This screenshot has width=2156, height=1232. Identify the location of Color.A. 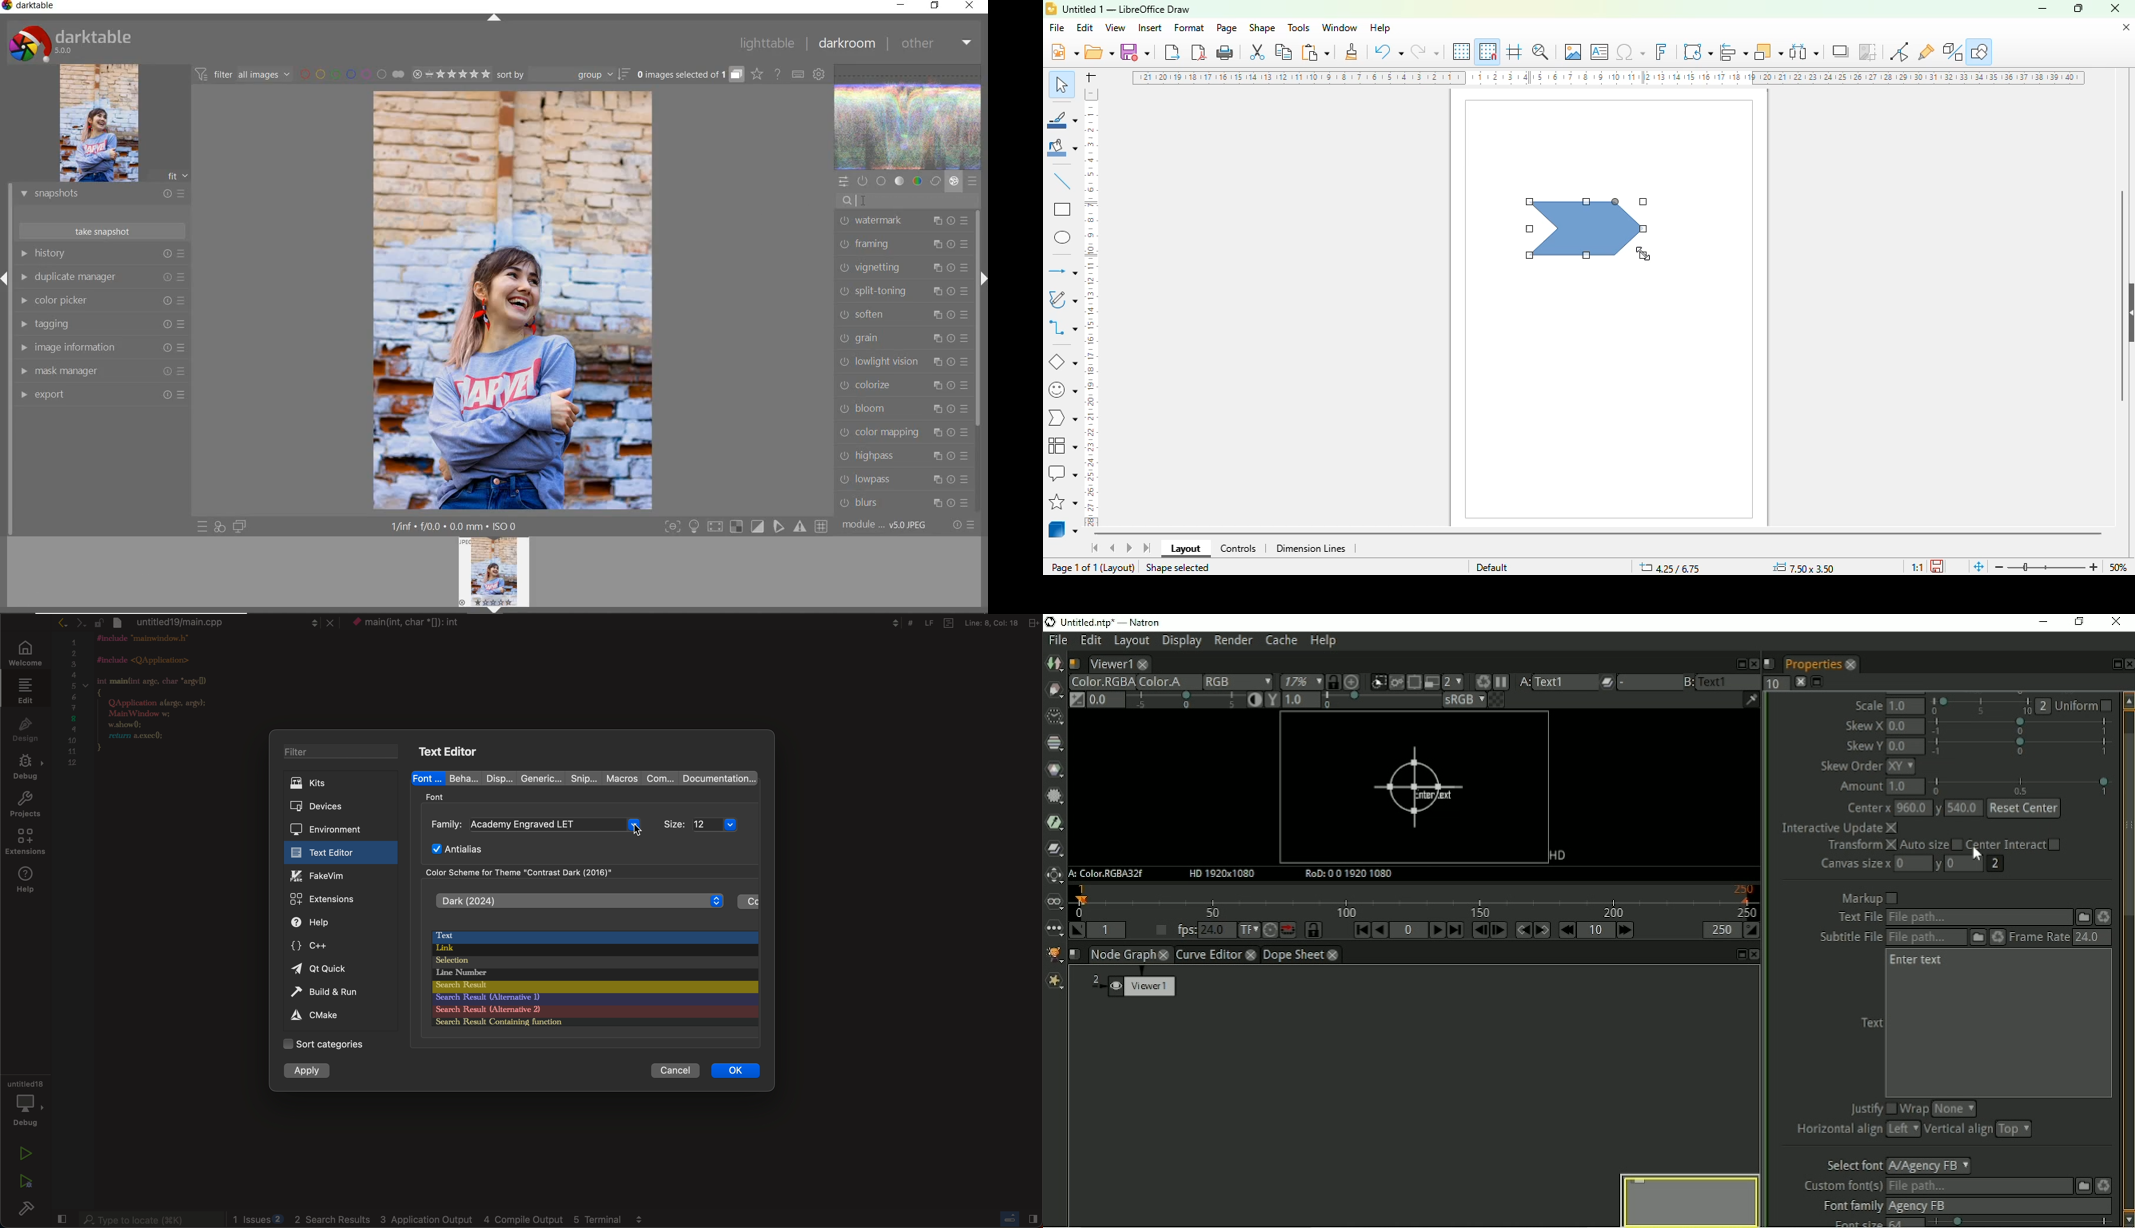
(1167, 682).